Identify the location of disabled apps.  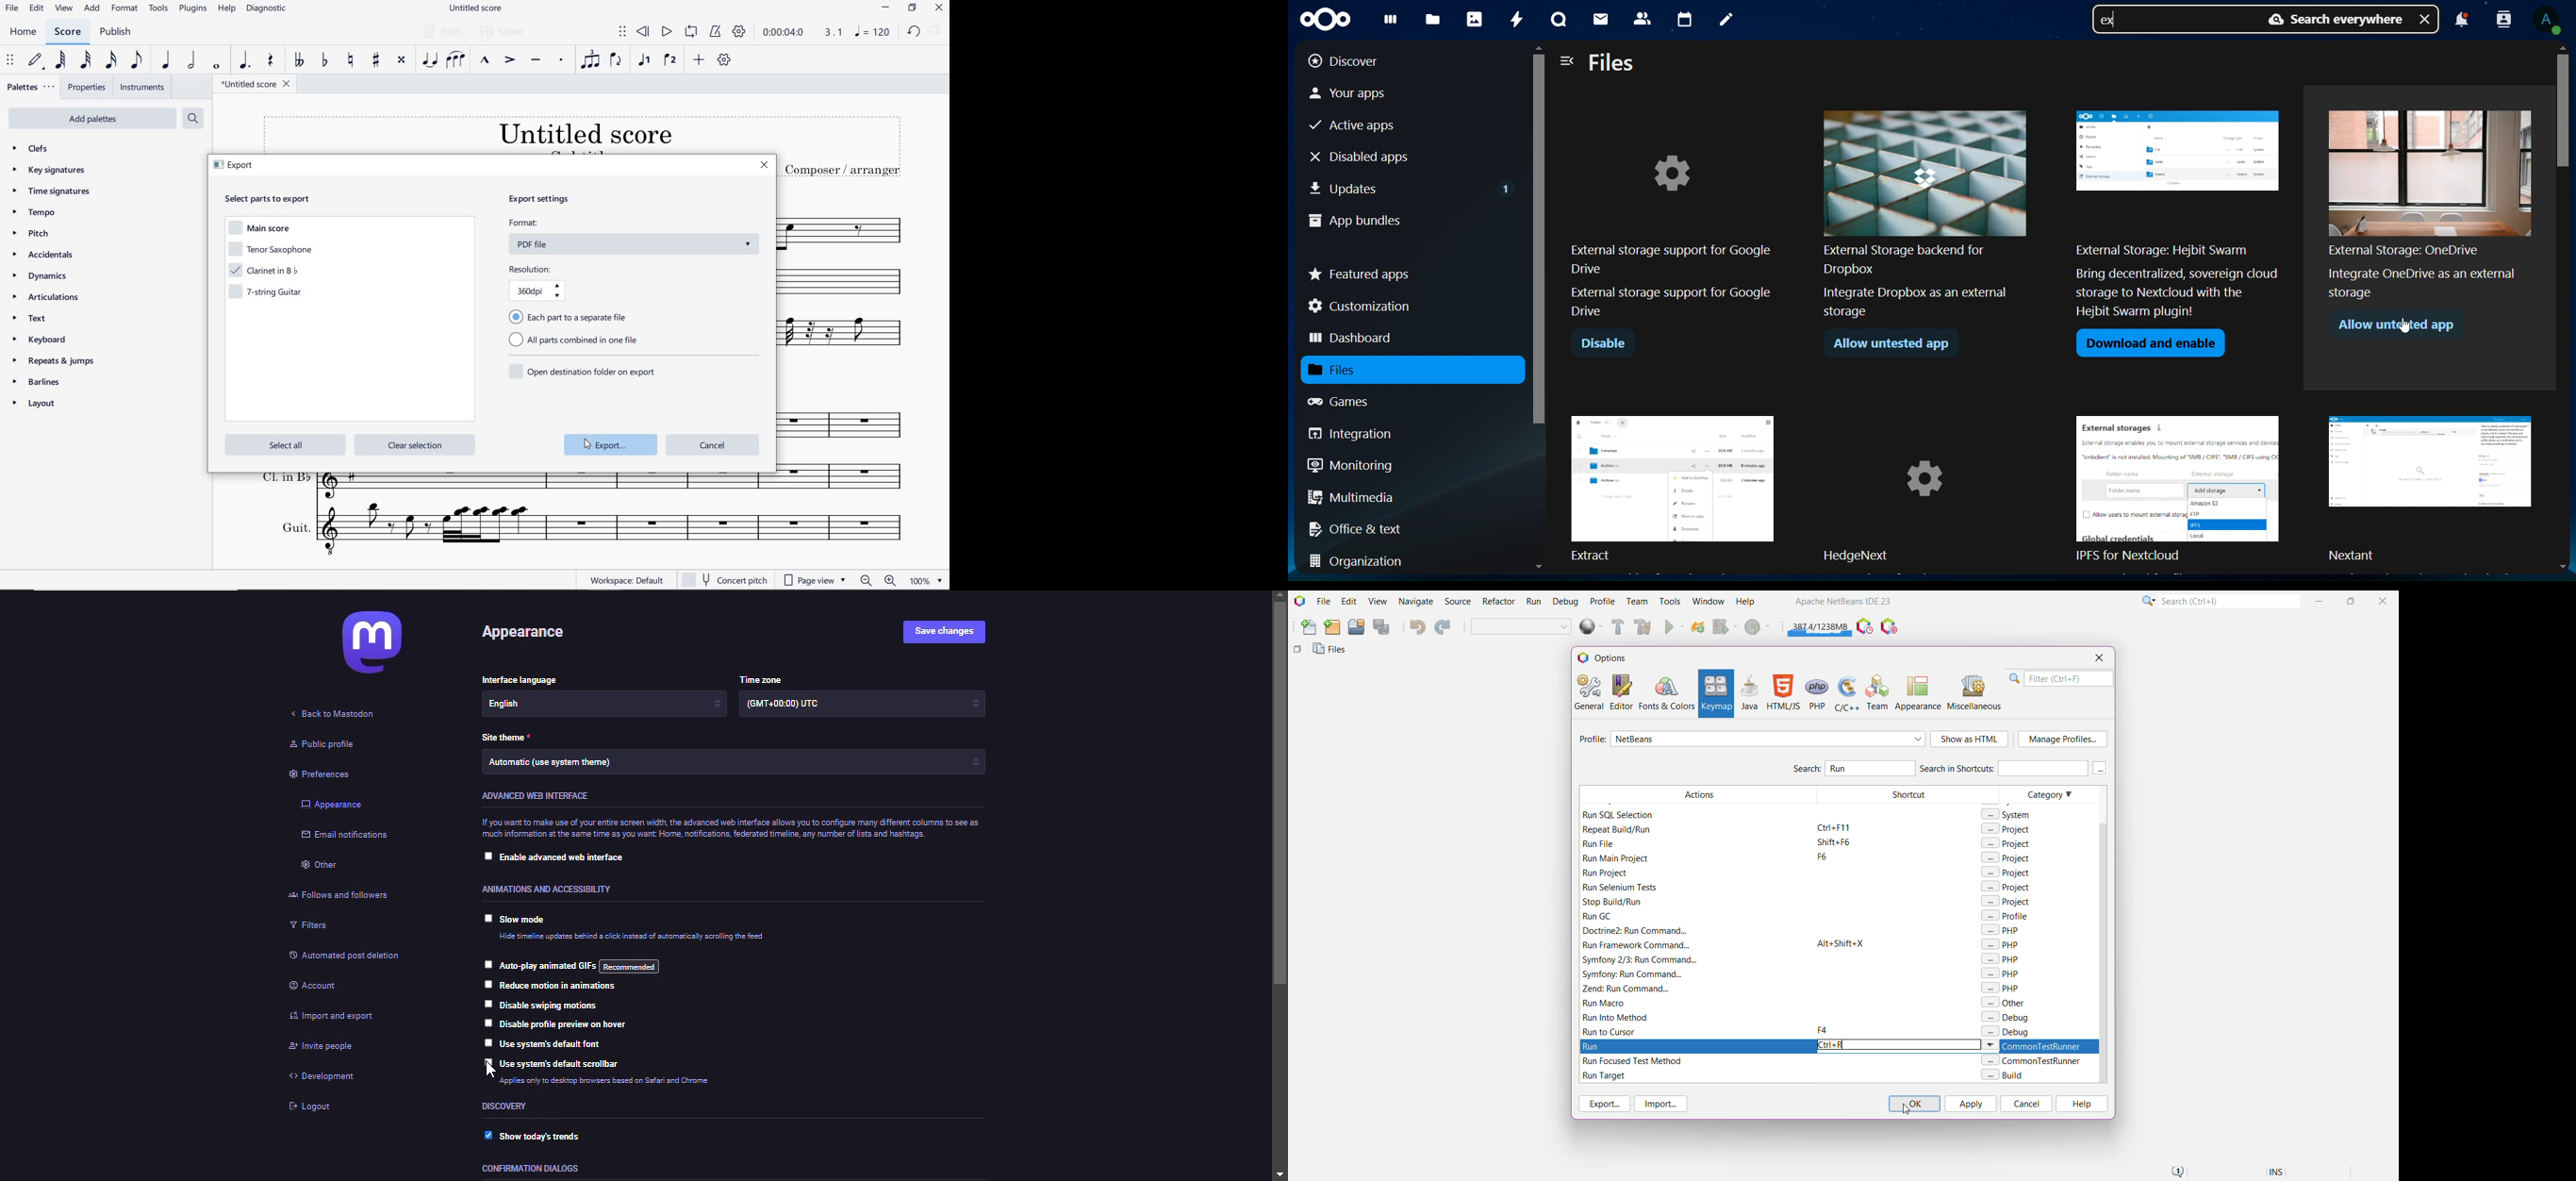
(1371, 157).